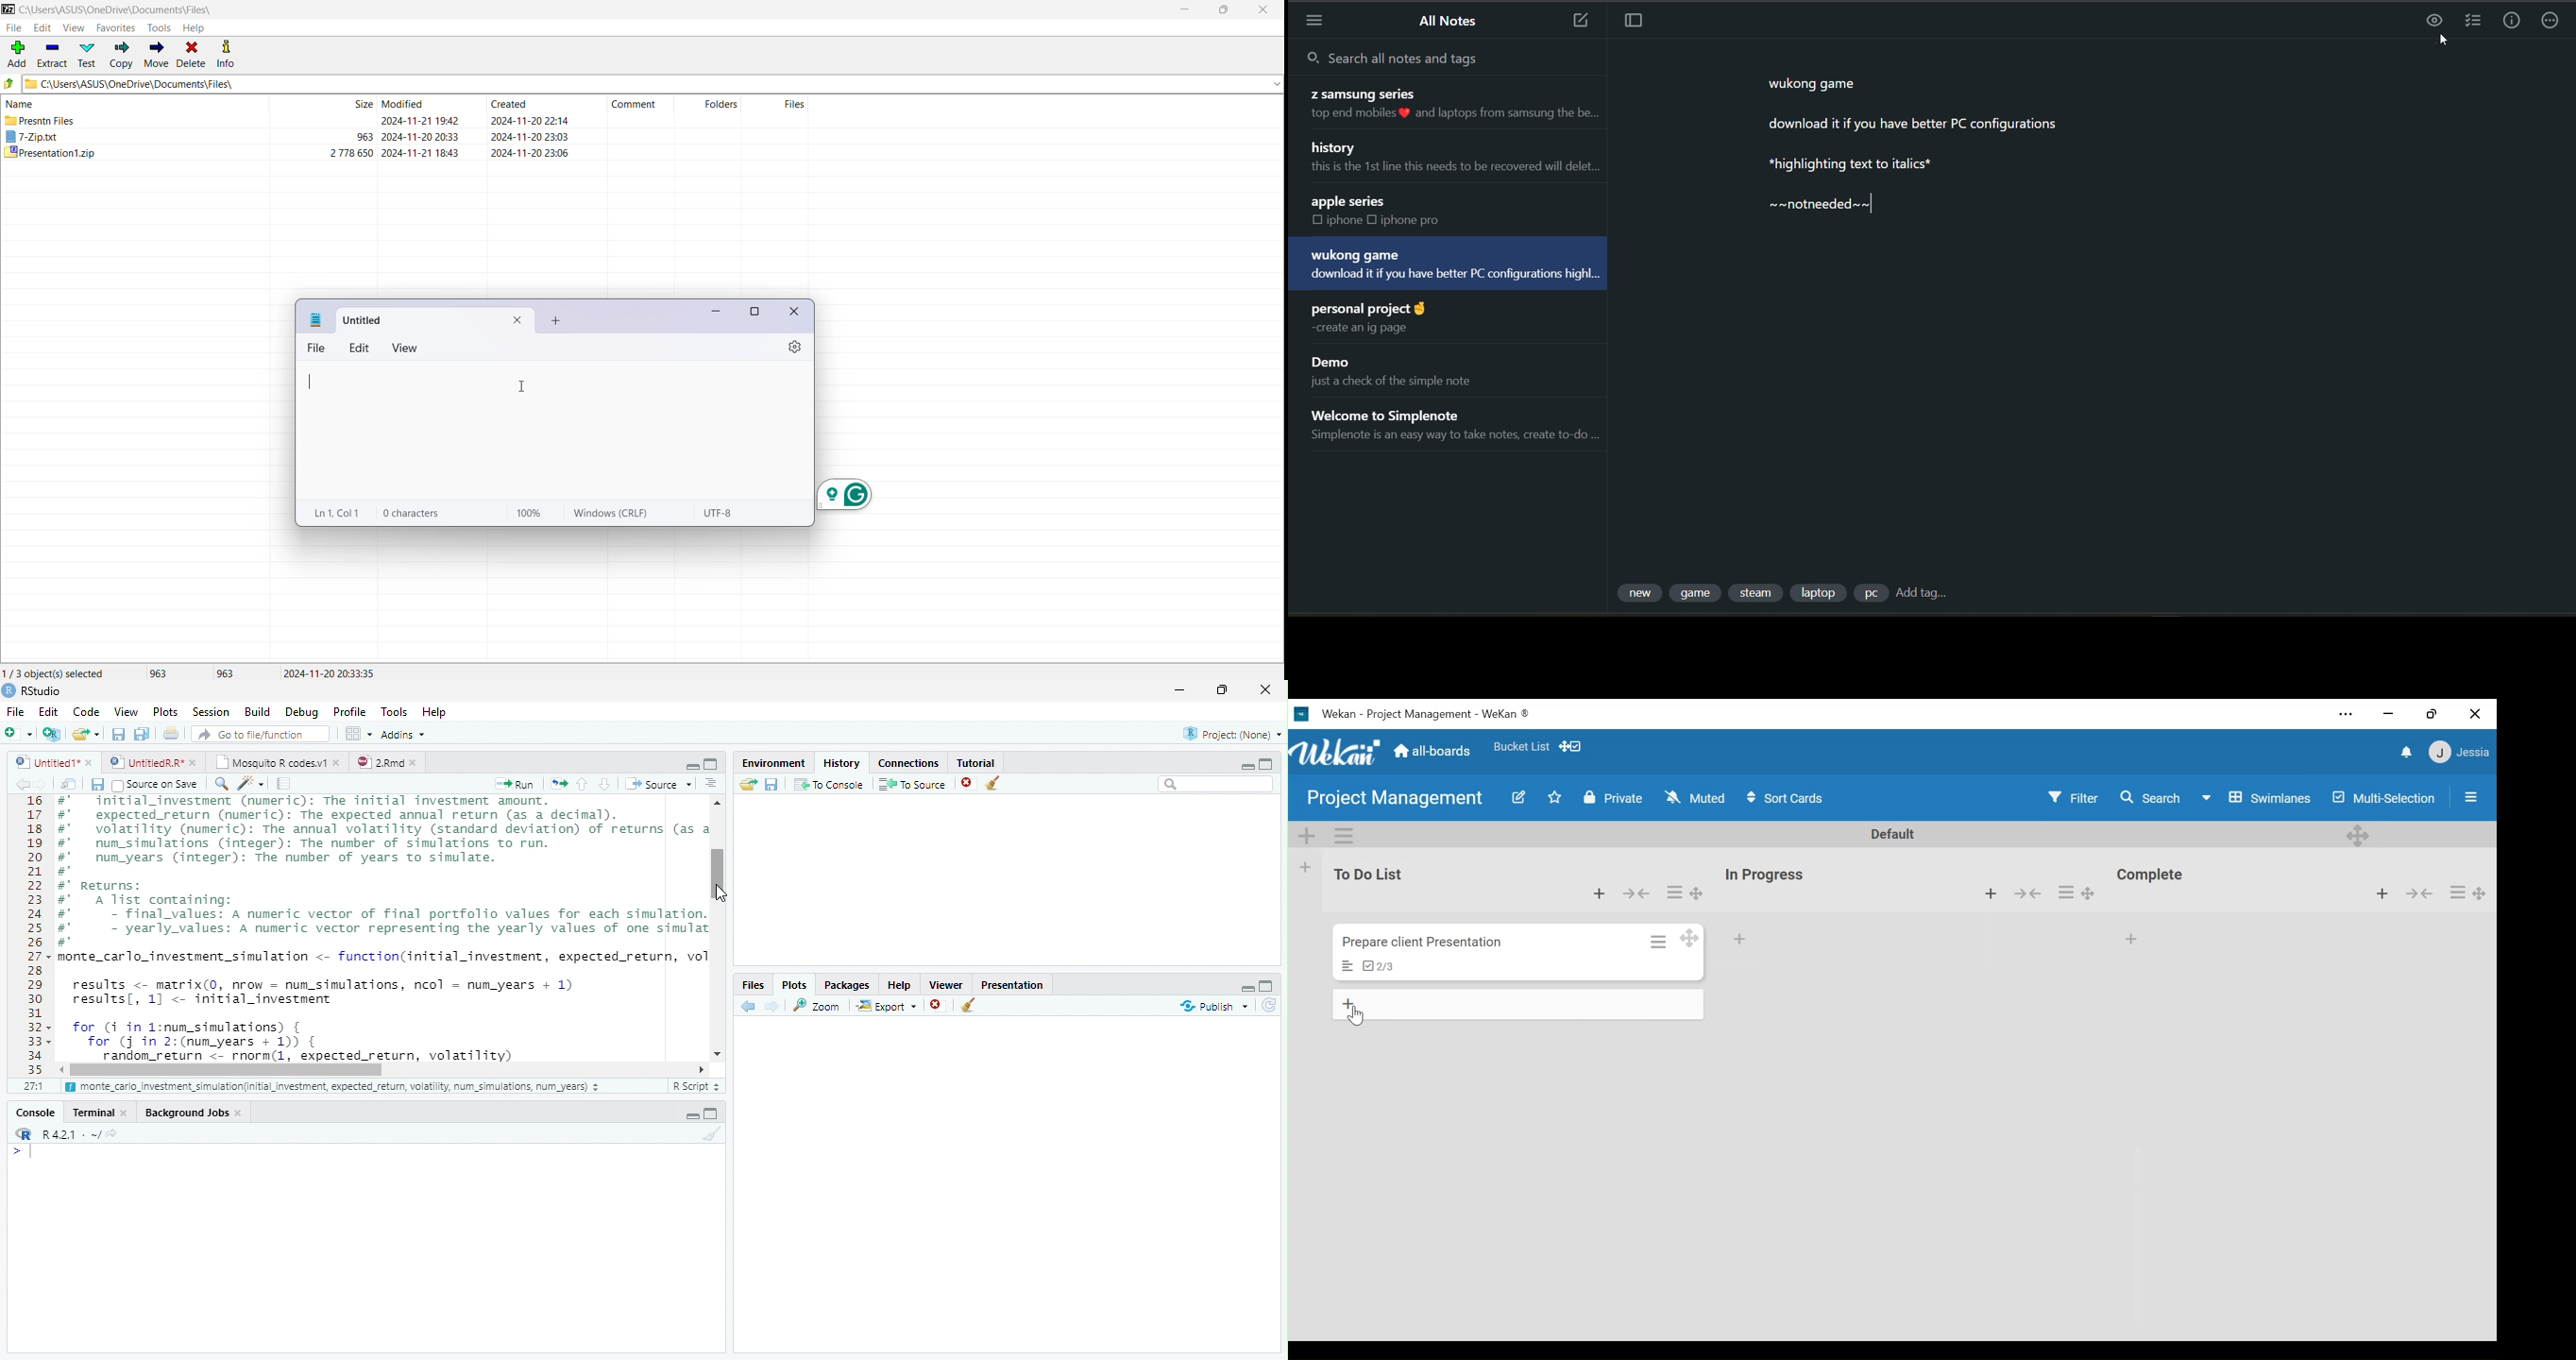  What do you see at coordinates (1636, 23) in the screenshot?
I see `toggle focus mode` at bounding box center [1636, 23].